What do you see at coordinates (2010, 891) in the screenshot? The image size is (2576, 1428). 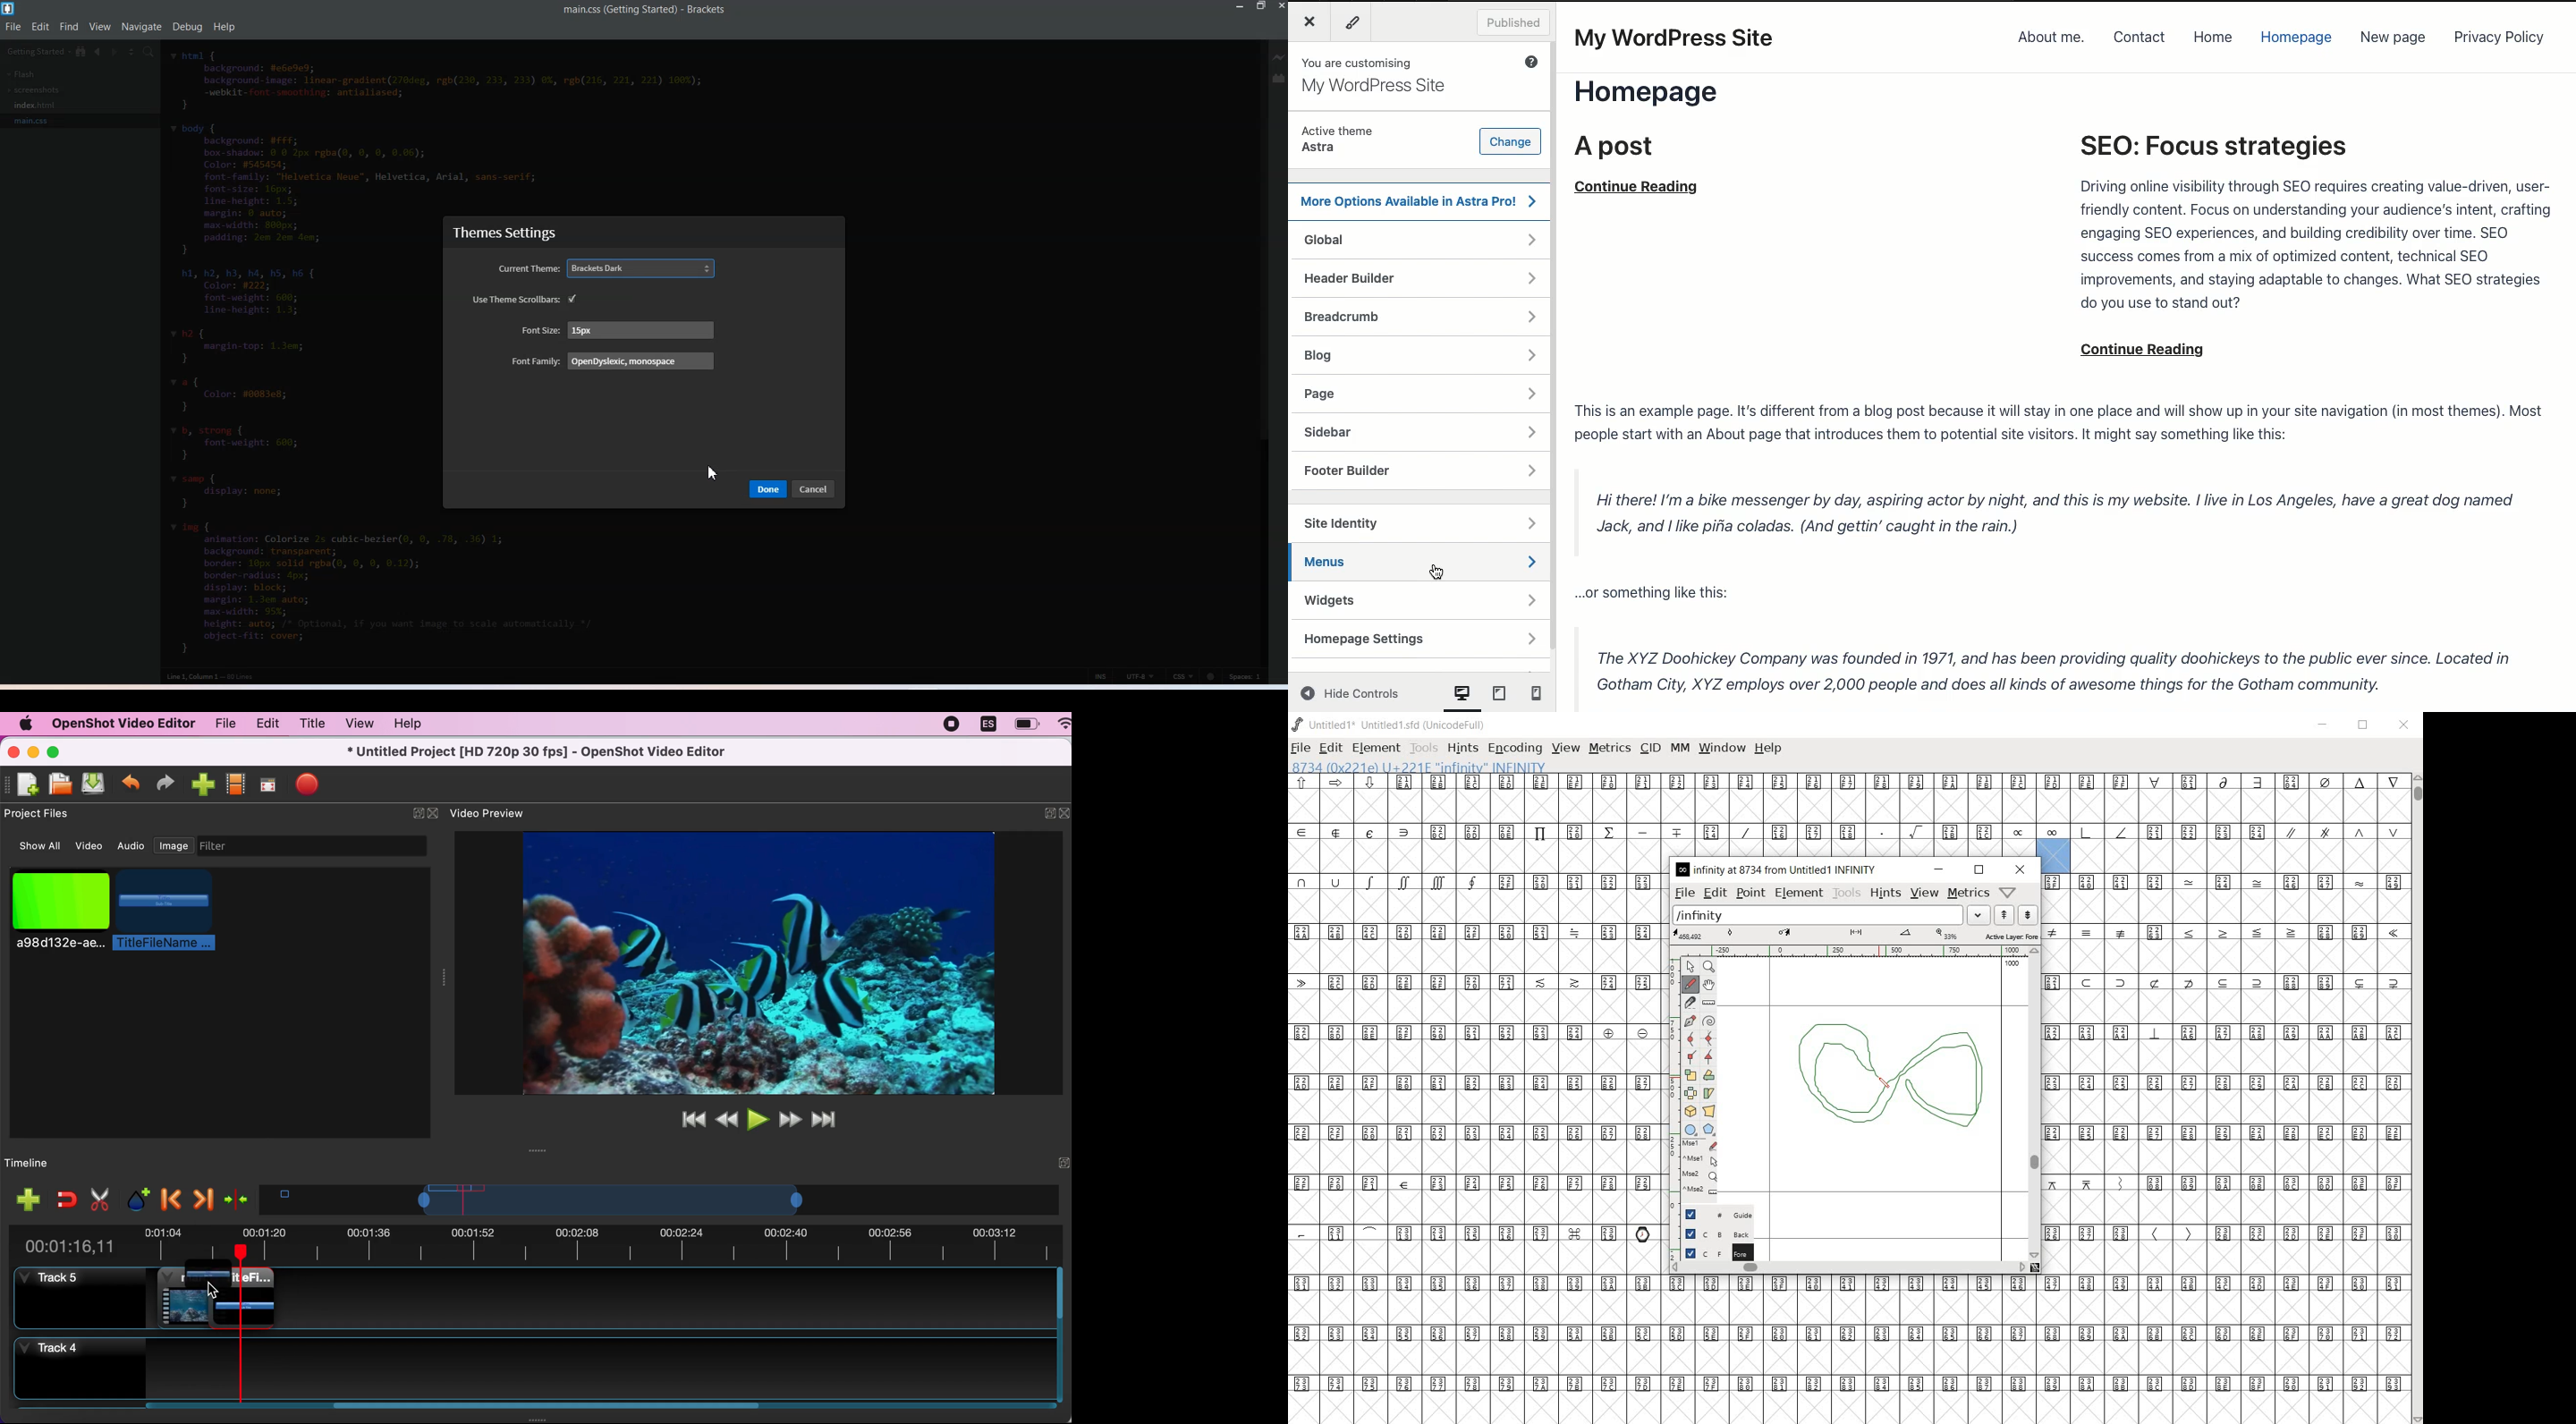 I see `help/window` at bounding box center [2010, 891].